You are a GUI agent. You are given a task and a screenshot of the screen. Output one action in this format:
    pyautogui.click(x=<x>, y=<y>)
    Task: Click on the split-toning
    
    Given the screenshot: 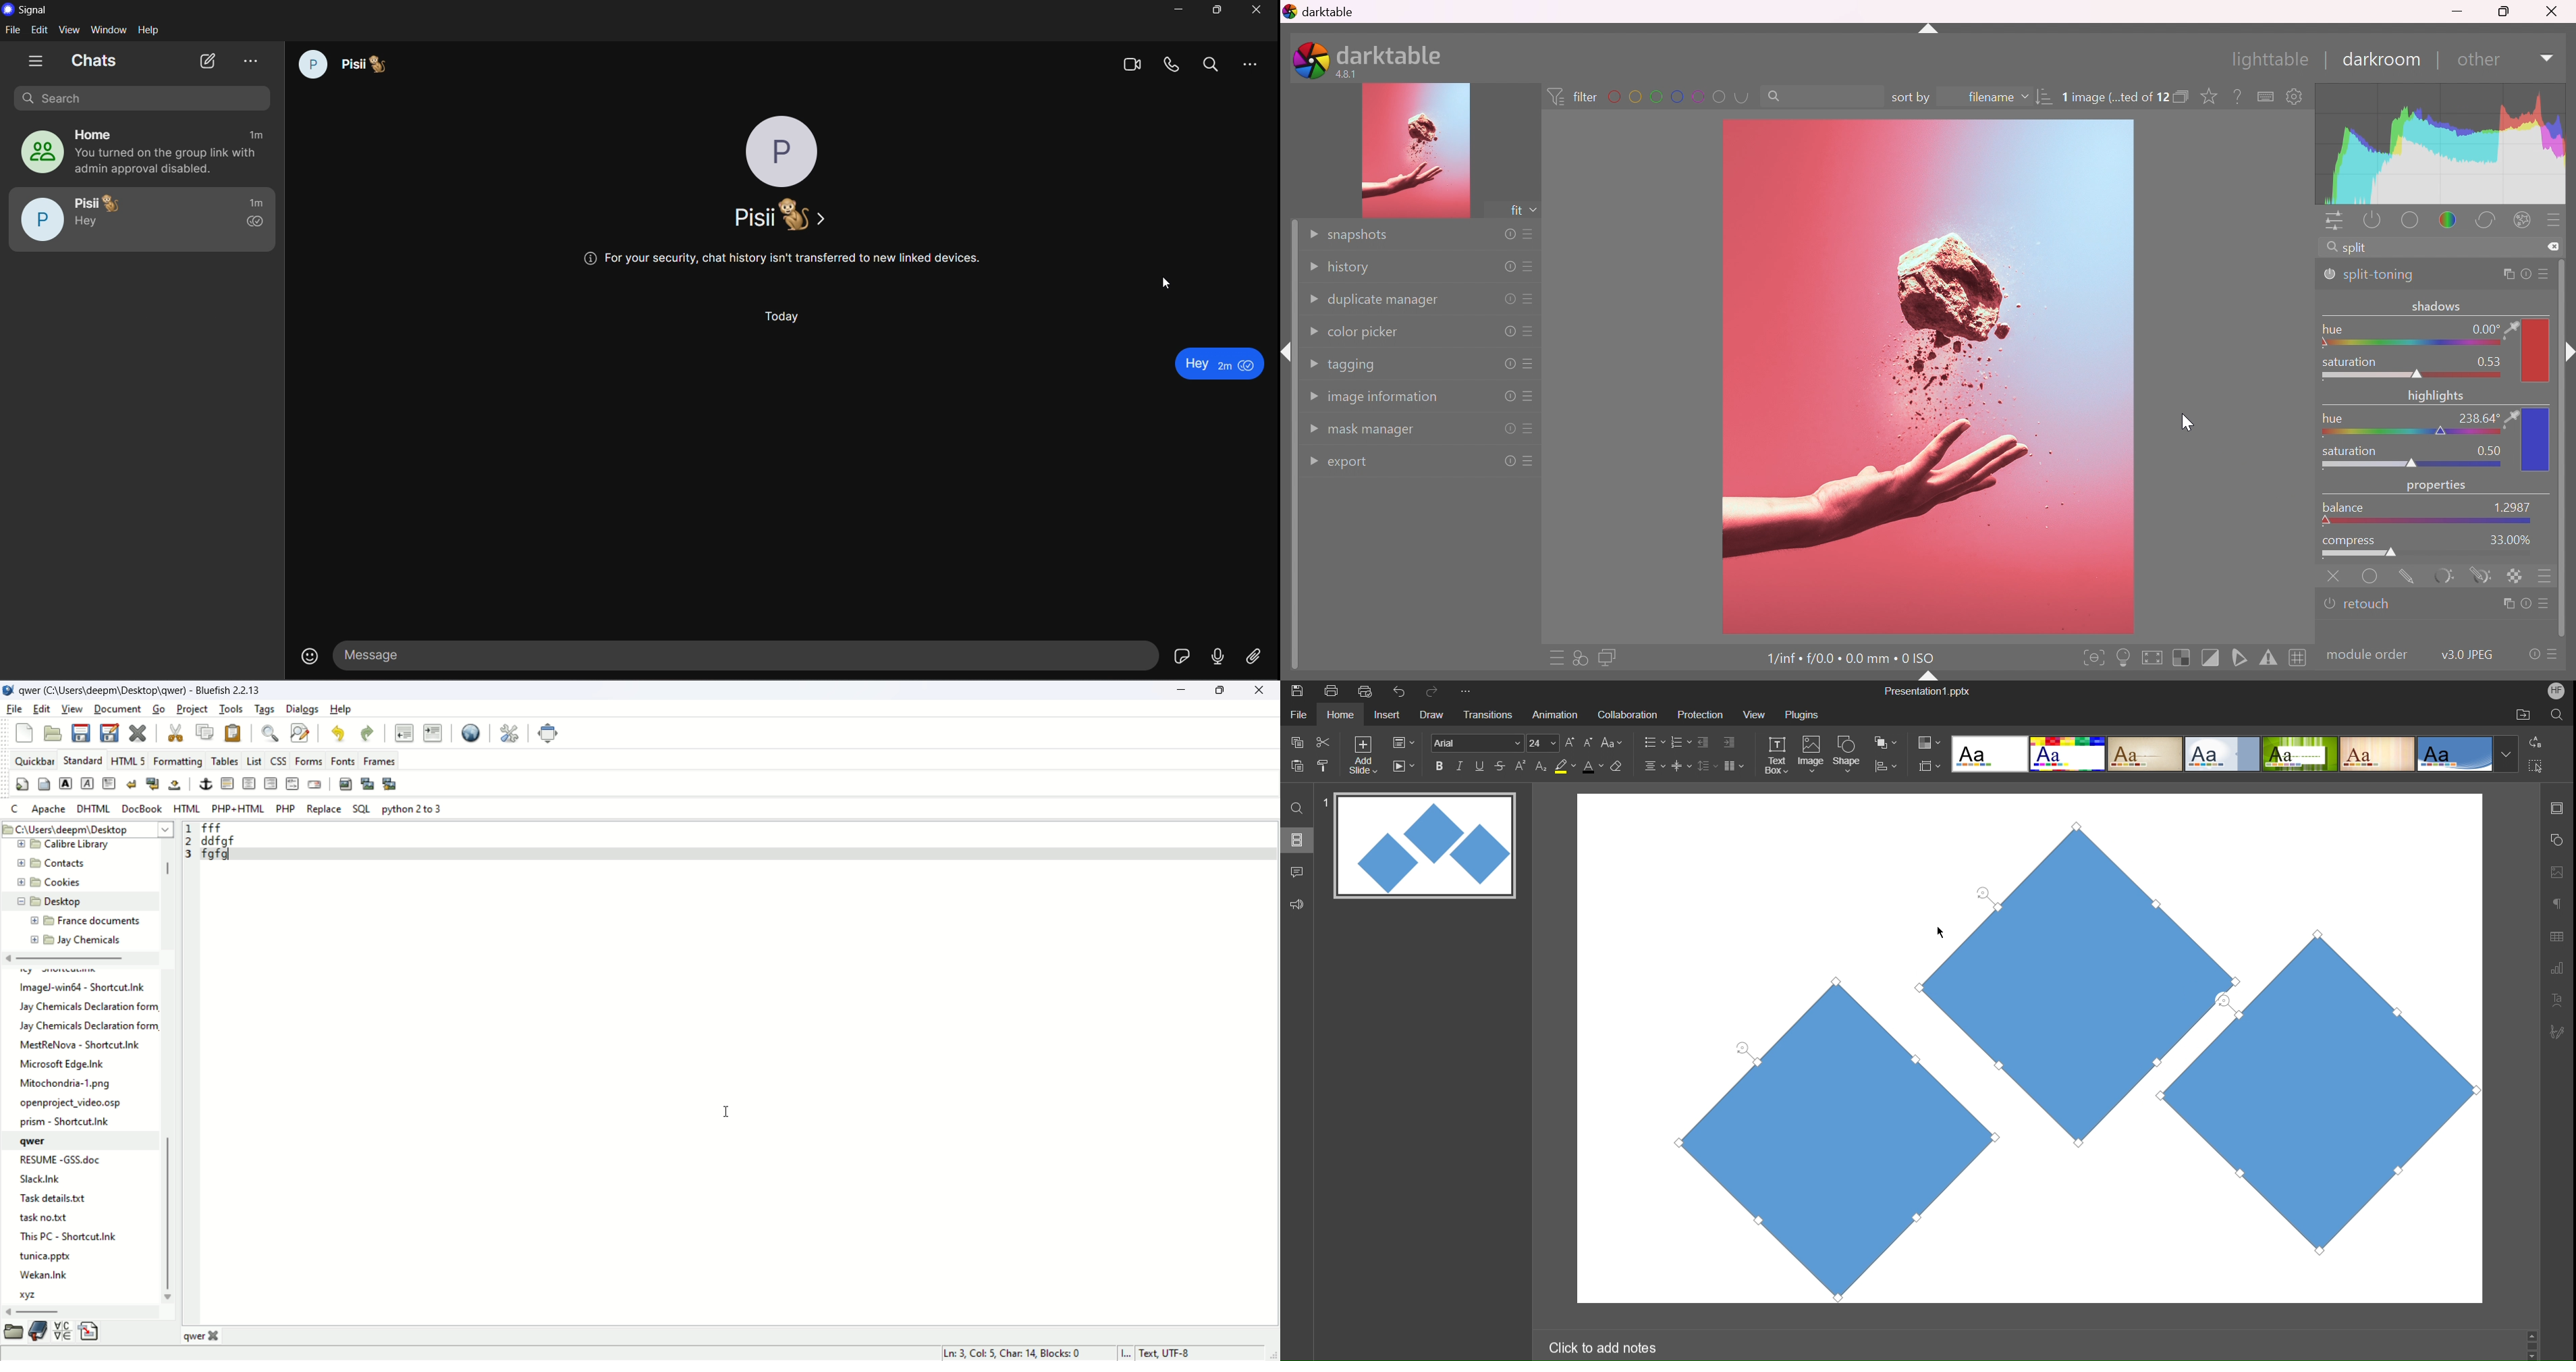 What is the action you would take?
    pyautogui.click(x=2381, y=276)
    